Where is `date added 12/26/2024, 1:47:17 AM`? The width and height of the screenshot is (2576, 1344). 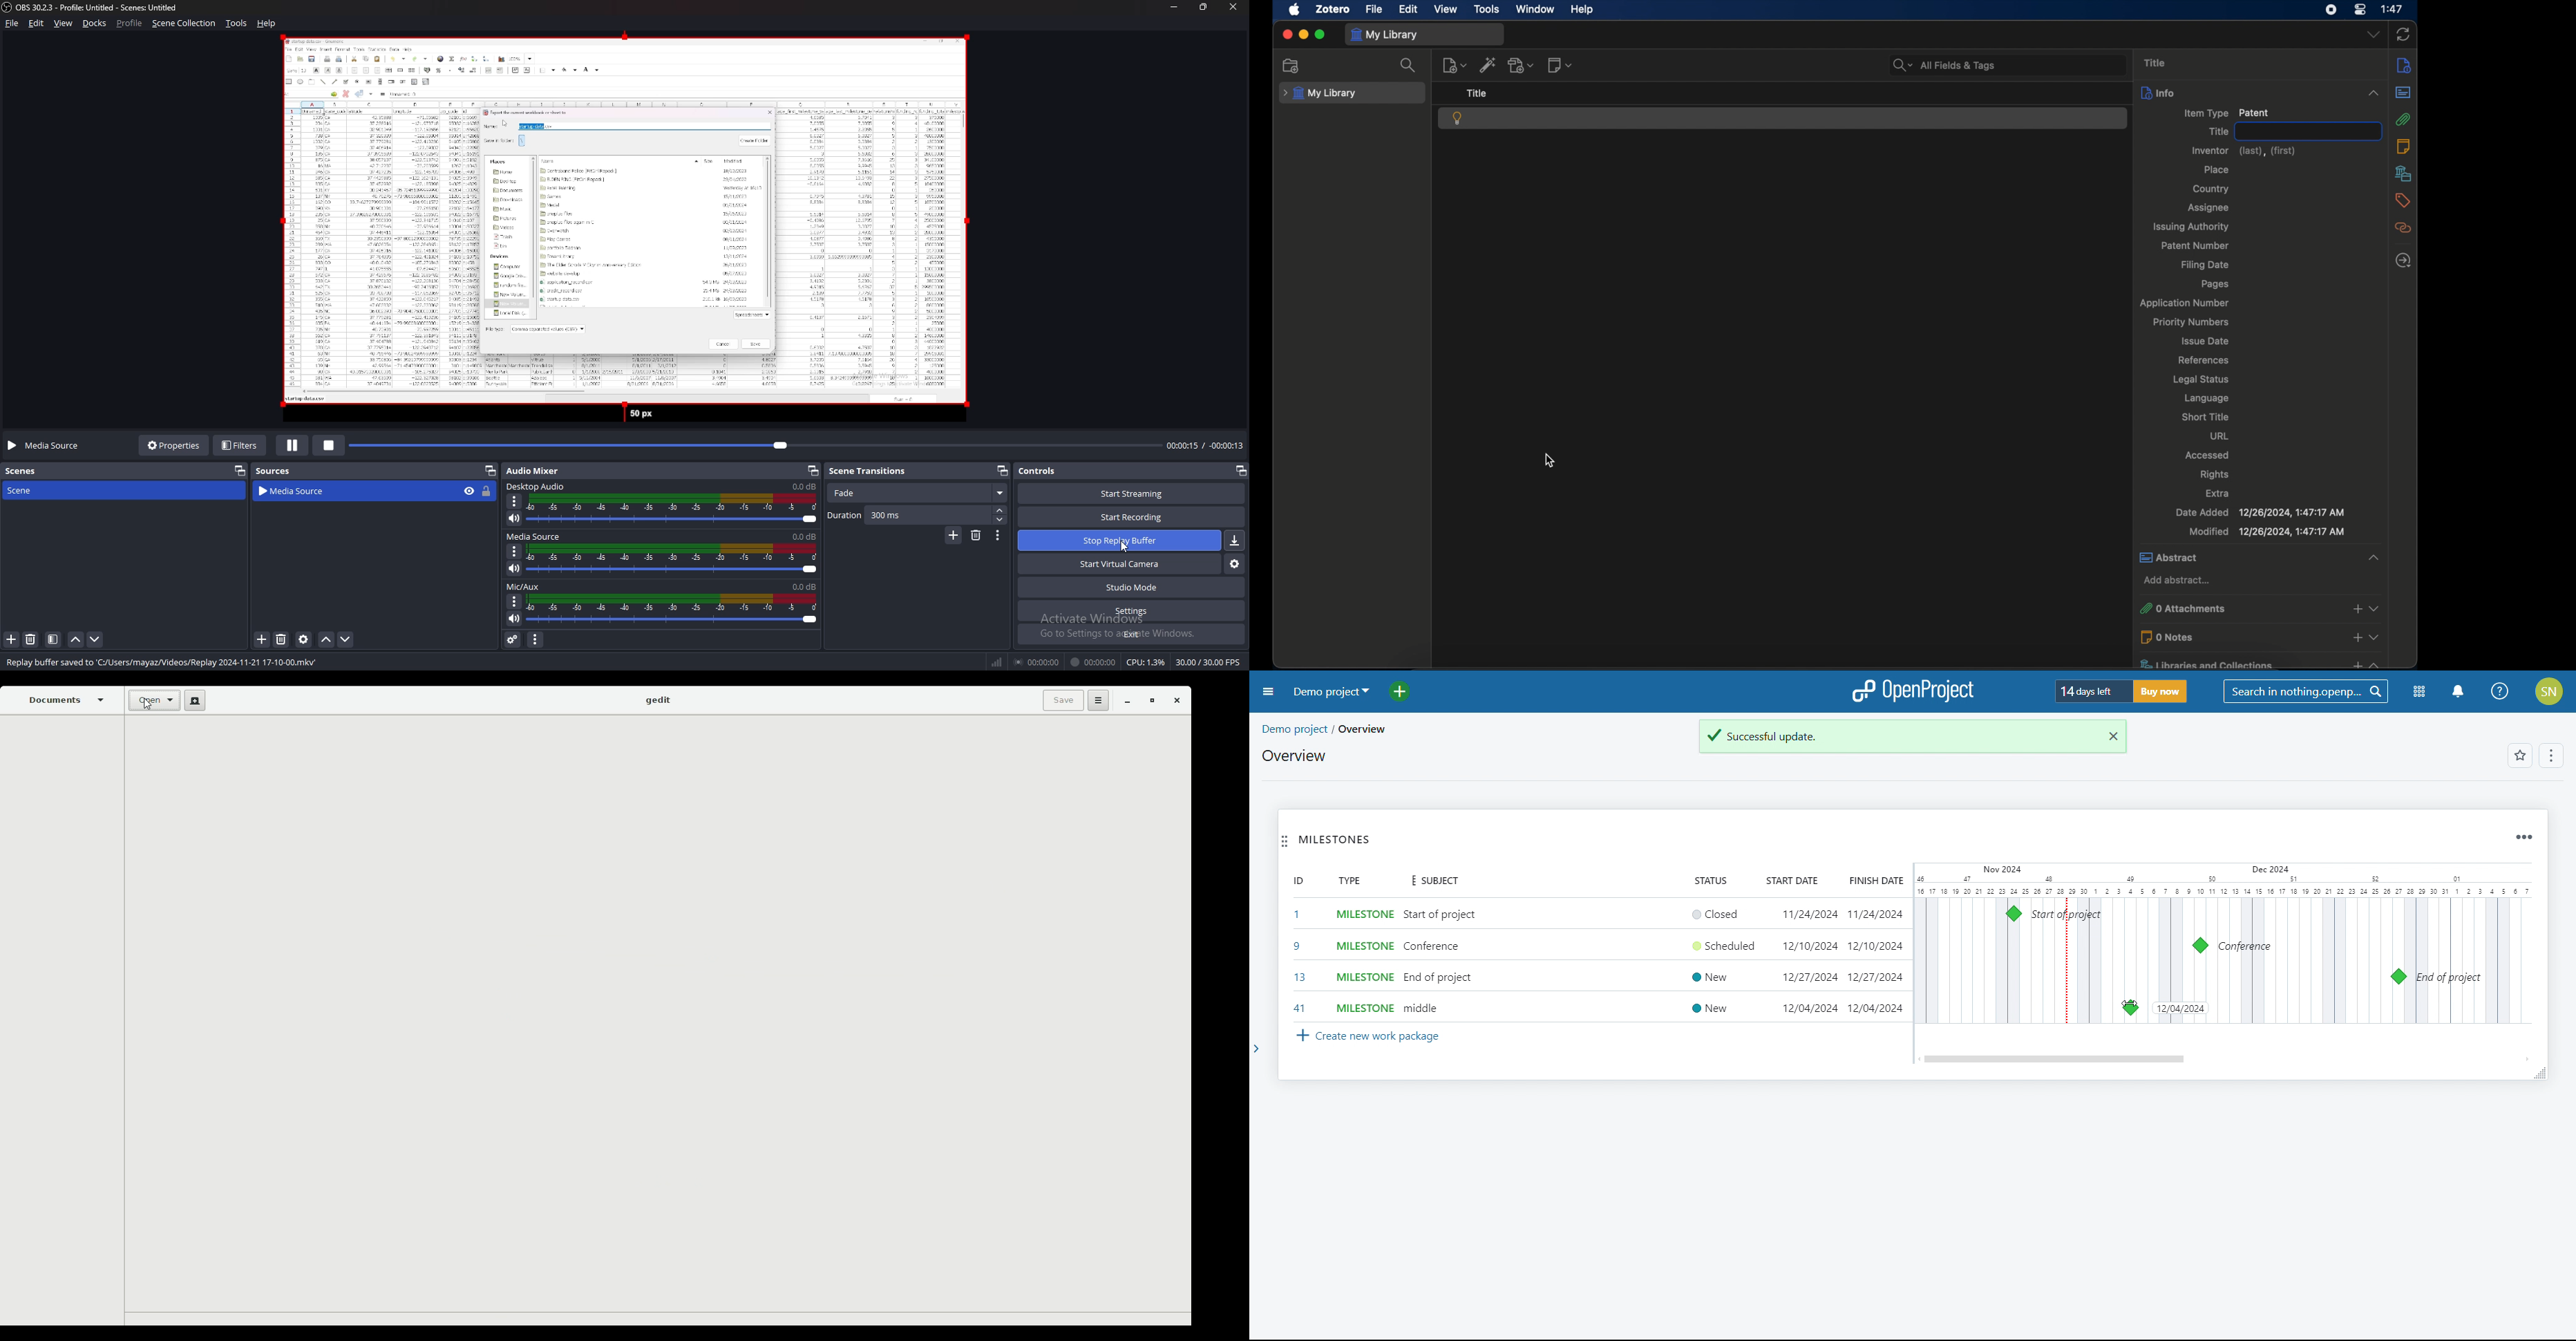 date added 12/26/2024, 1:47:17 AM is located at coordinates (2260, 513).